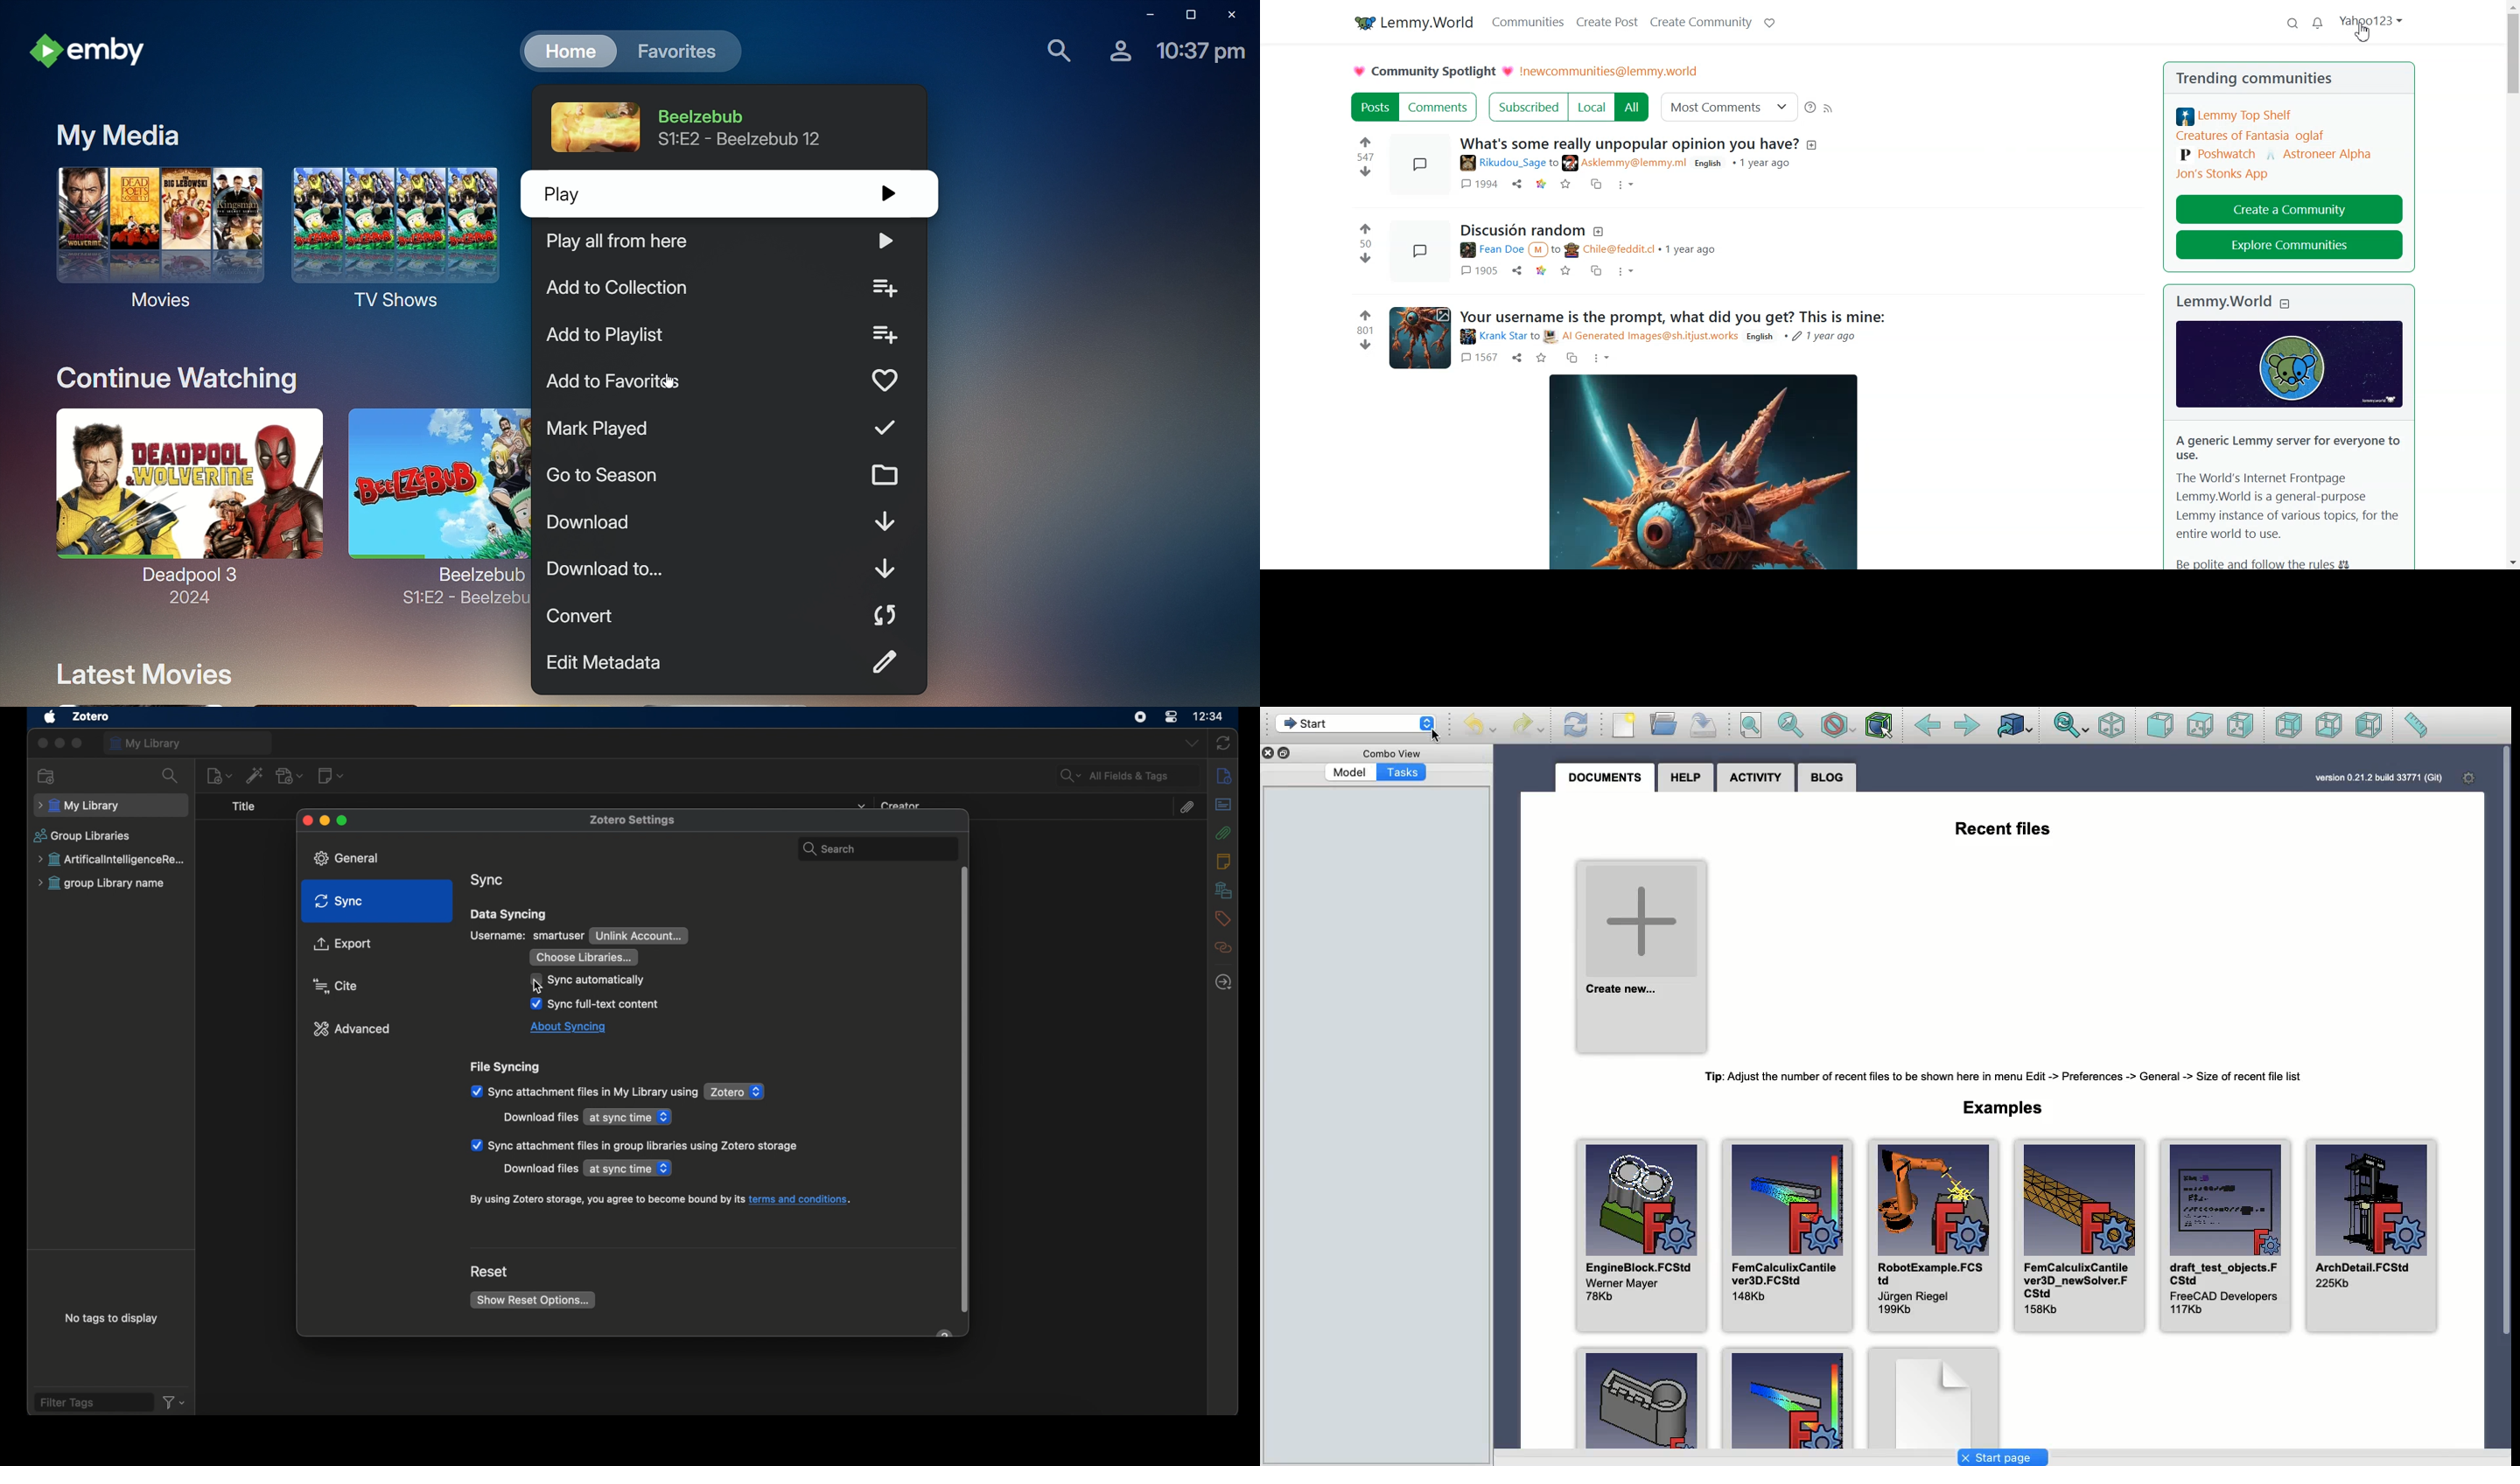 The image size is (2520, 1484). Describe the element at coordinates (1633, 107) in the screenshot. I see `All` at that location.